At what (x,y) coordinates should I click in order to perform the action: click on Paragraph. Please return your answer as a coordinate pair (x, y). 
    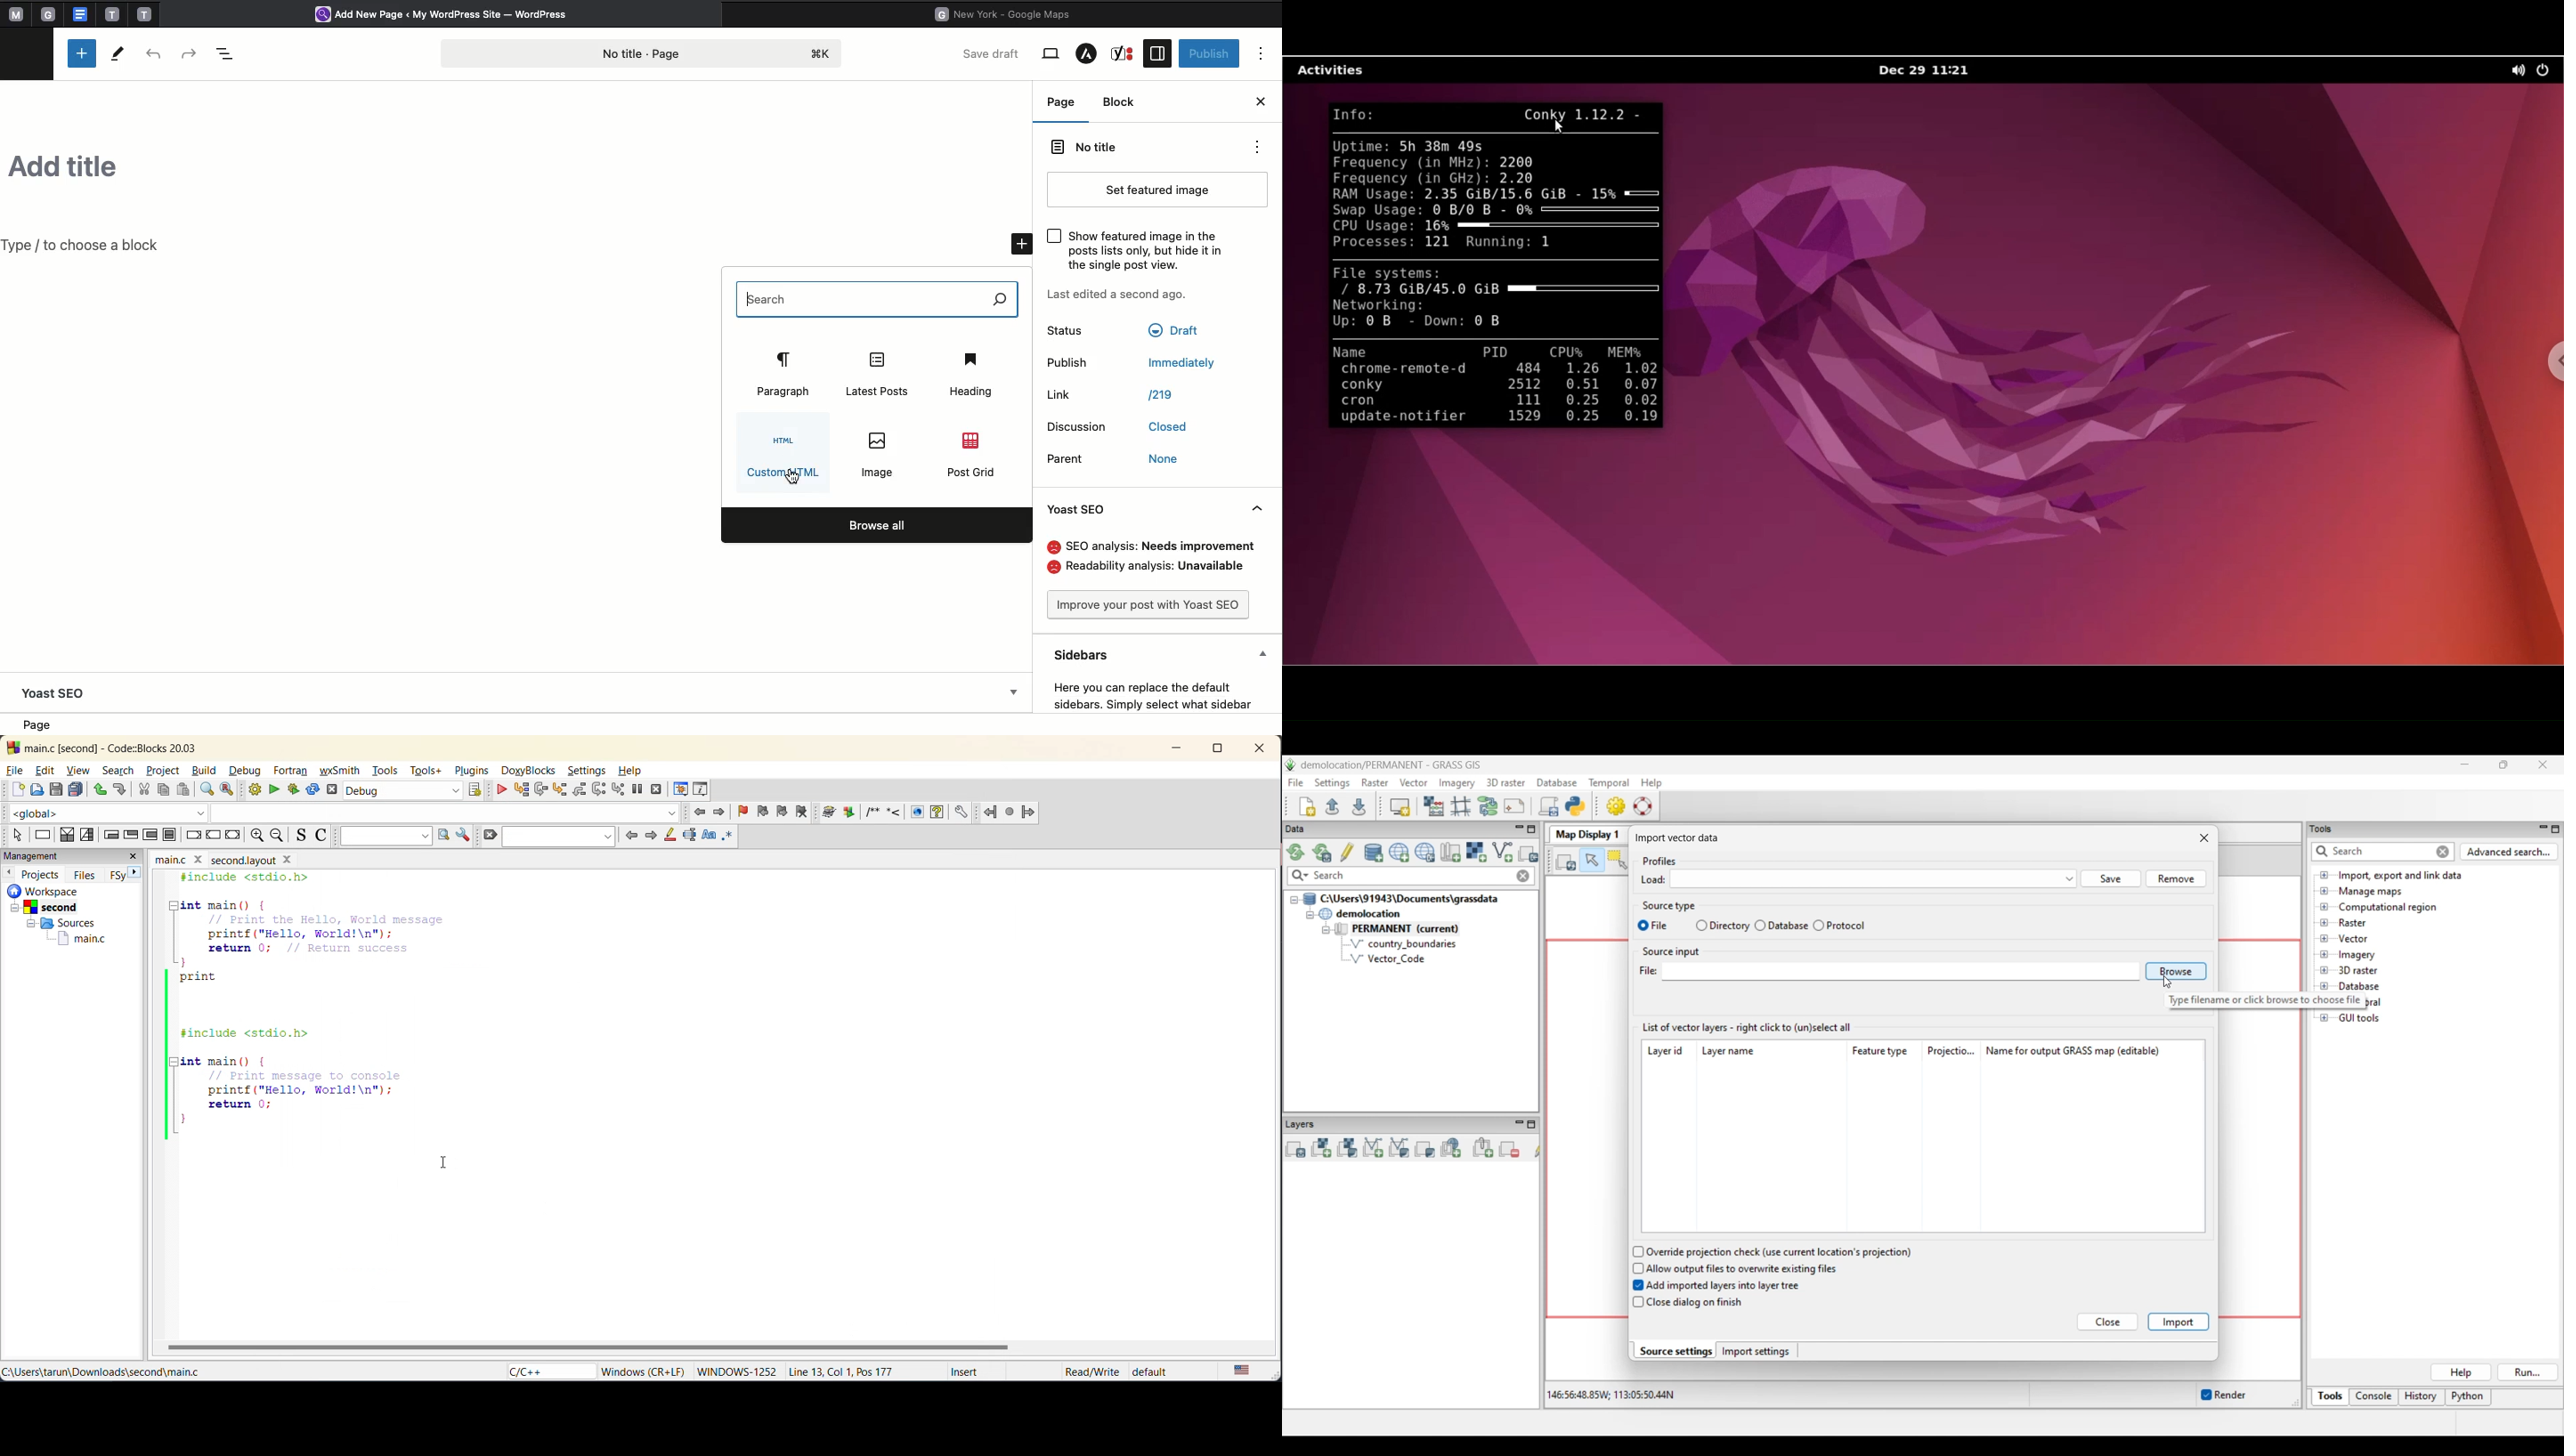
    Looking at the image, I should click on (786, 373).